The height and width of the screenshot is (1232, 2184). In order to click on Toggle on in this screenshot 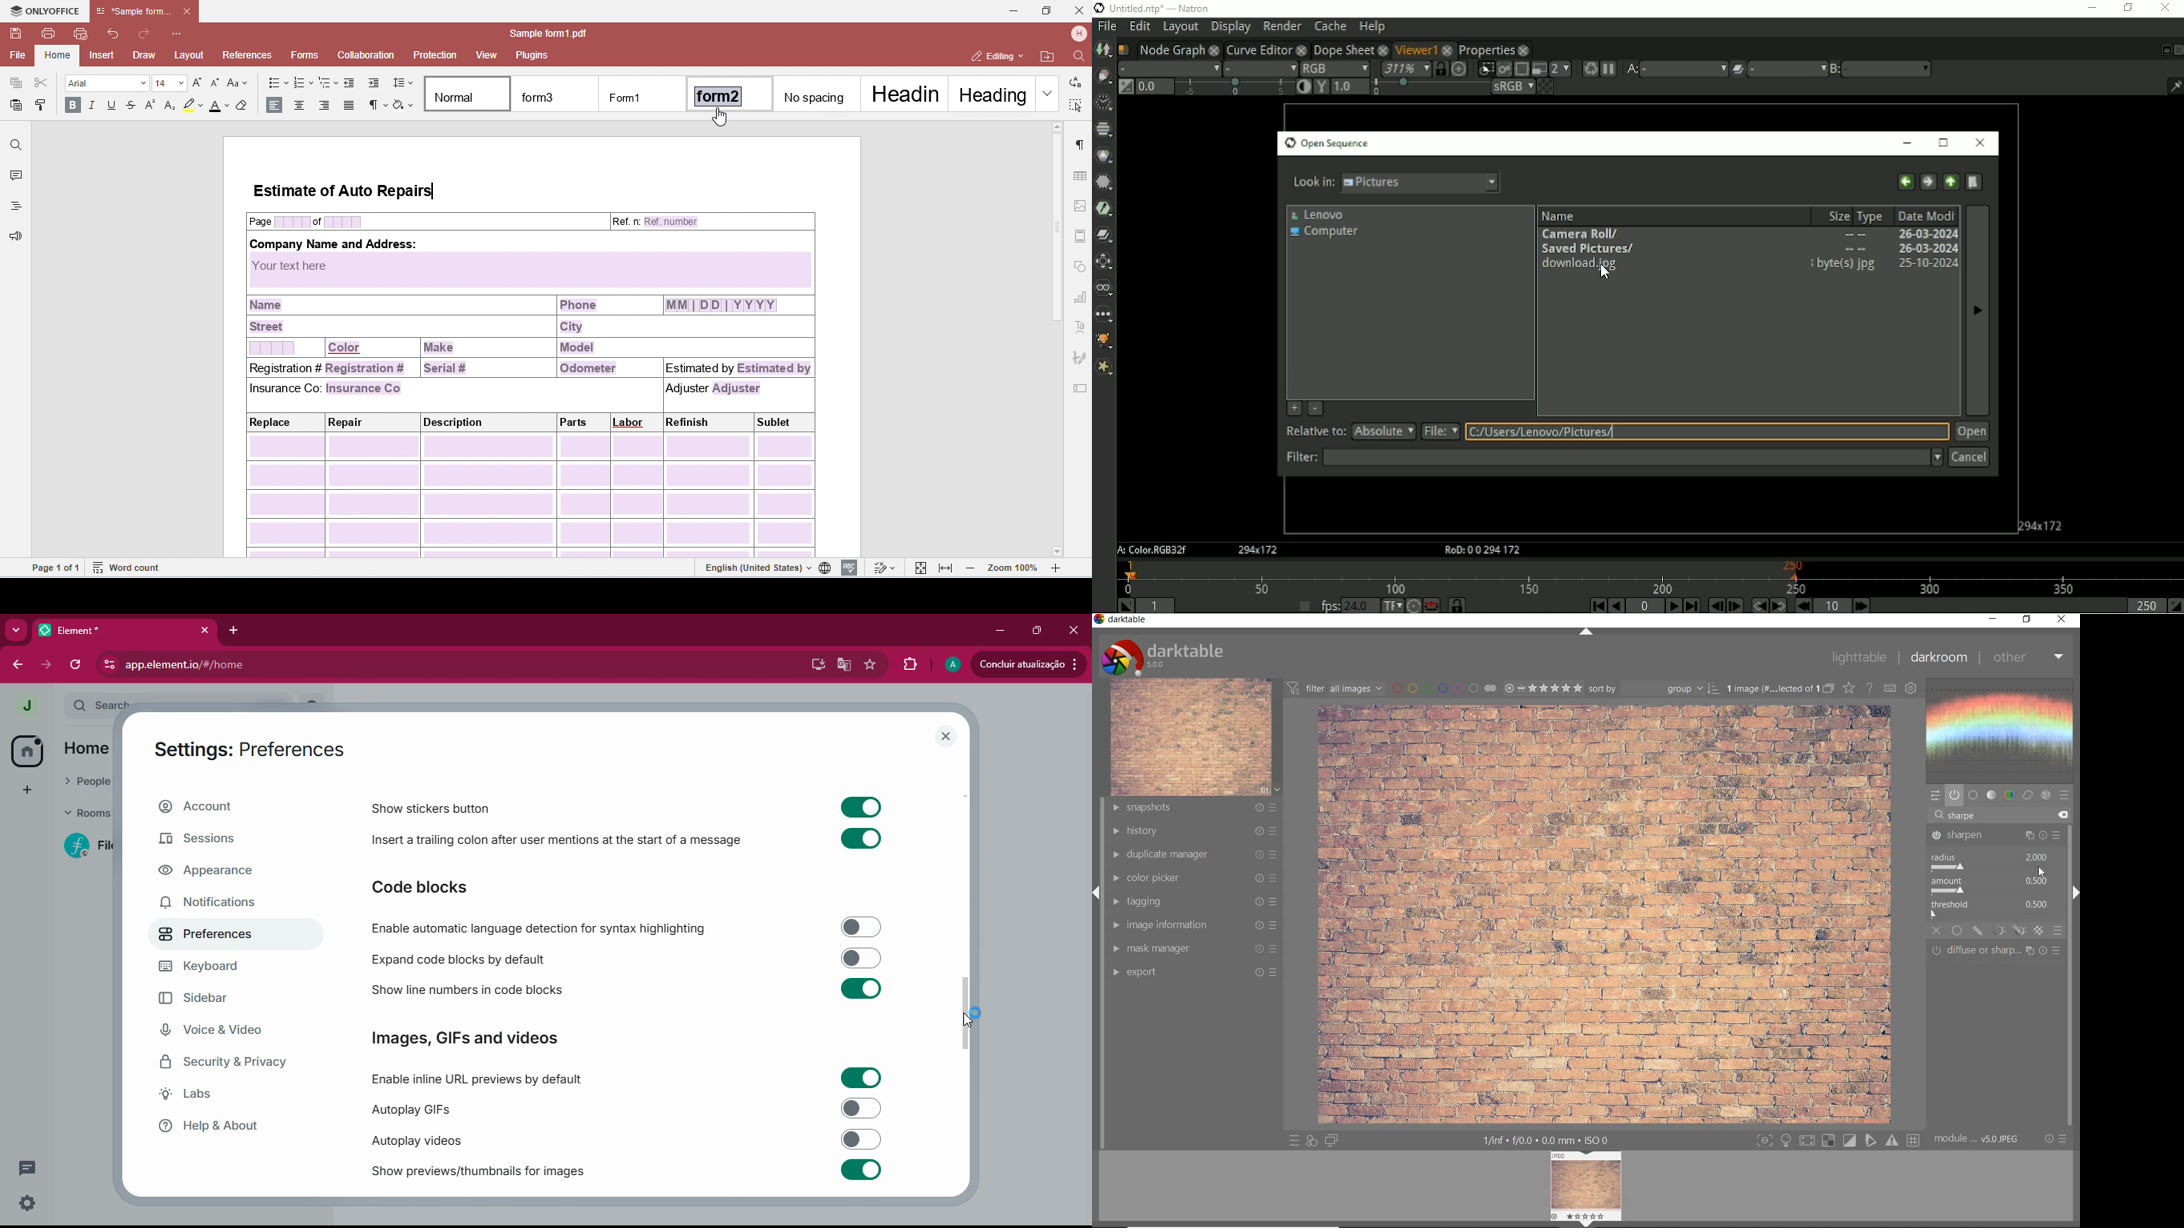, I will do `click(863, 806)`.